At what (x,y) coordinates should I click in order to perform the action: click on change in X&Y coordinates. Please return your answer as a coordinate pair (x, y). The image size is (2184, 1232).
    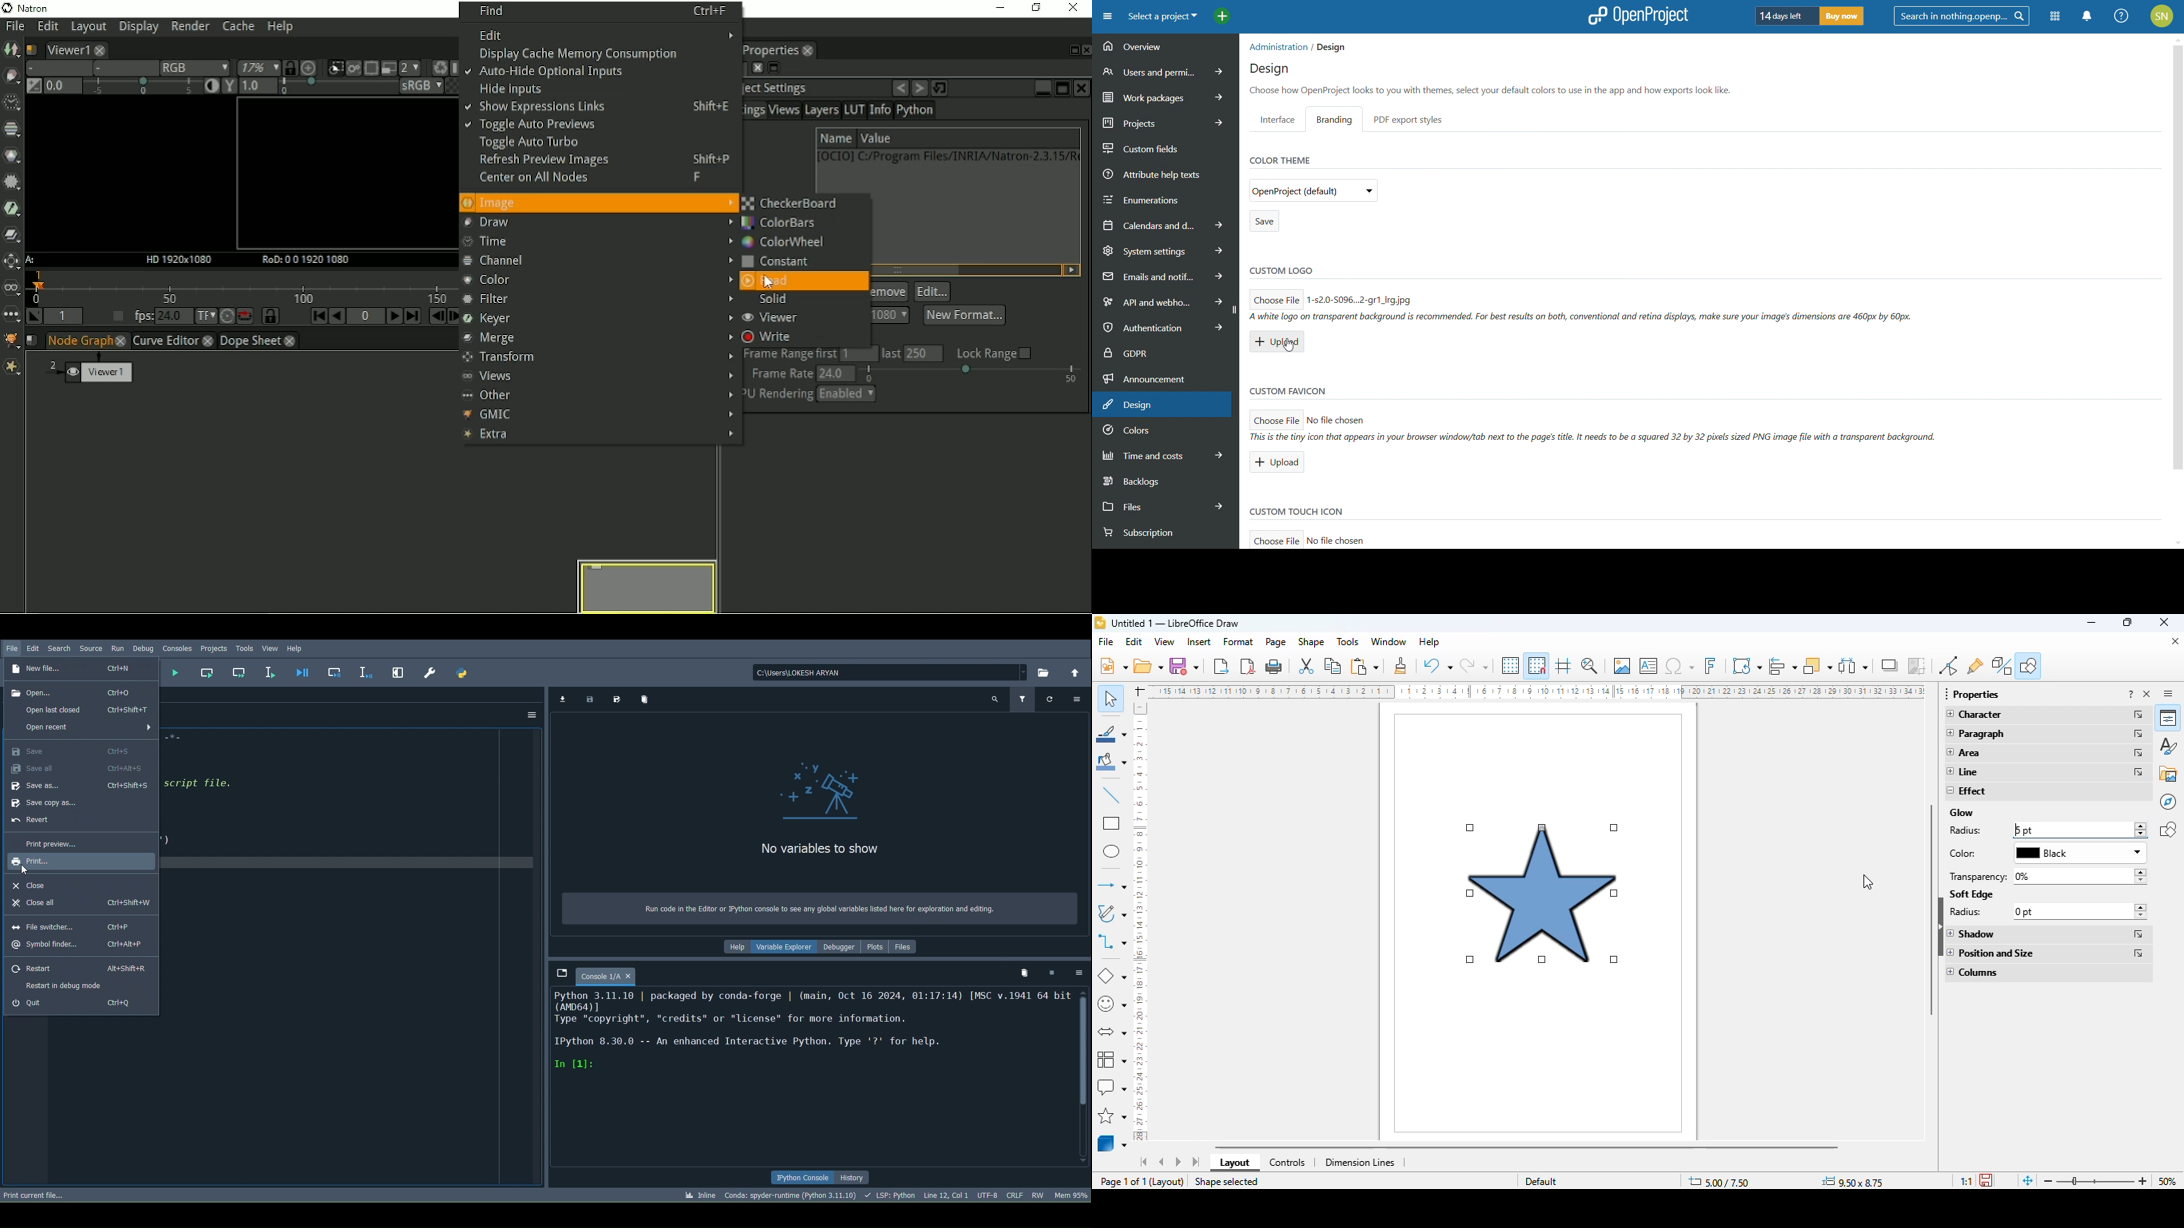
    Looking at the image, I should click on (1720, 1182).